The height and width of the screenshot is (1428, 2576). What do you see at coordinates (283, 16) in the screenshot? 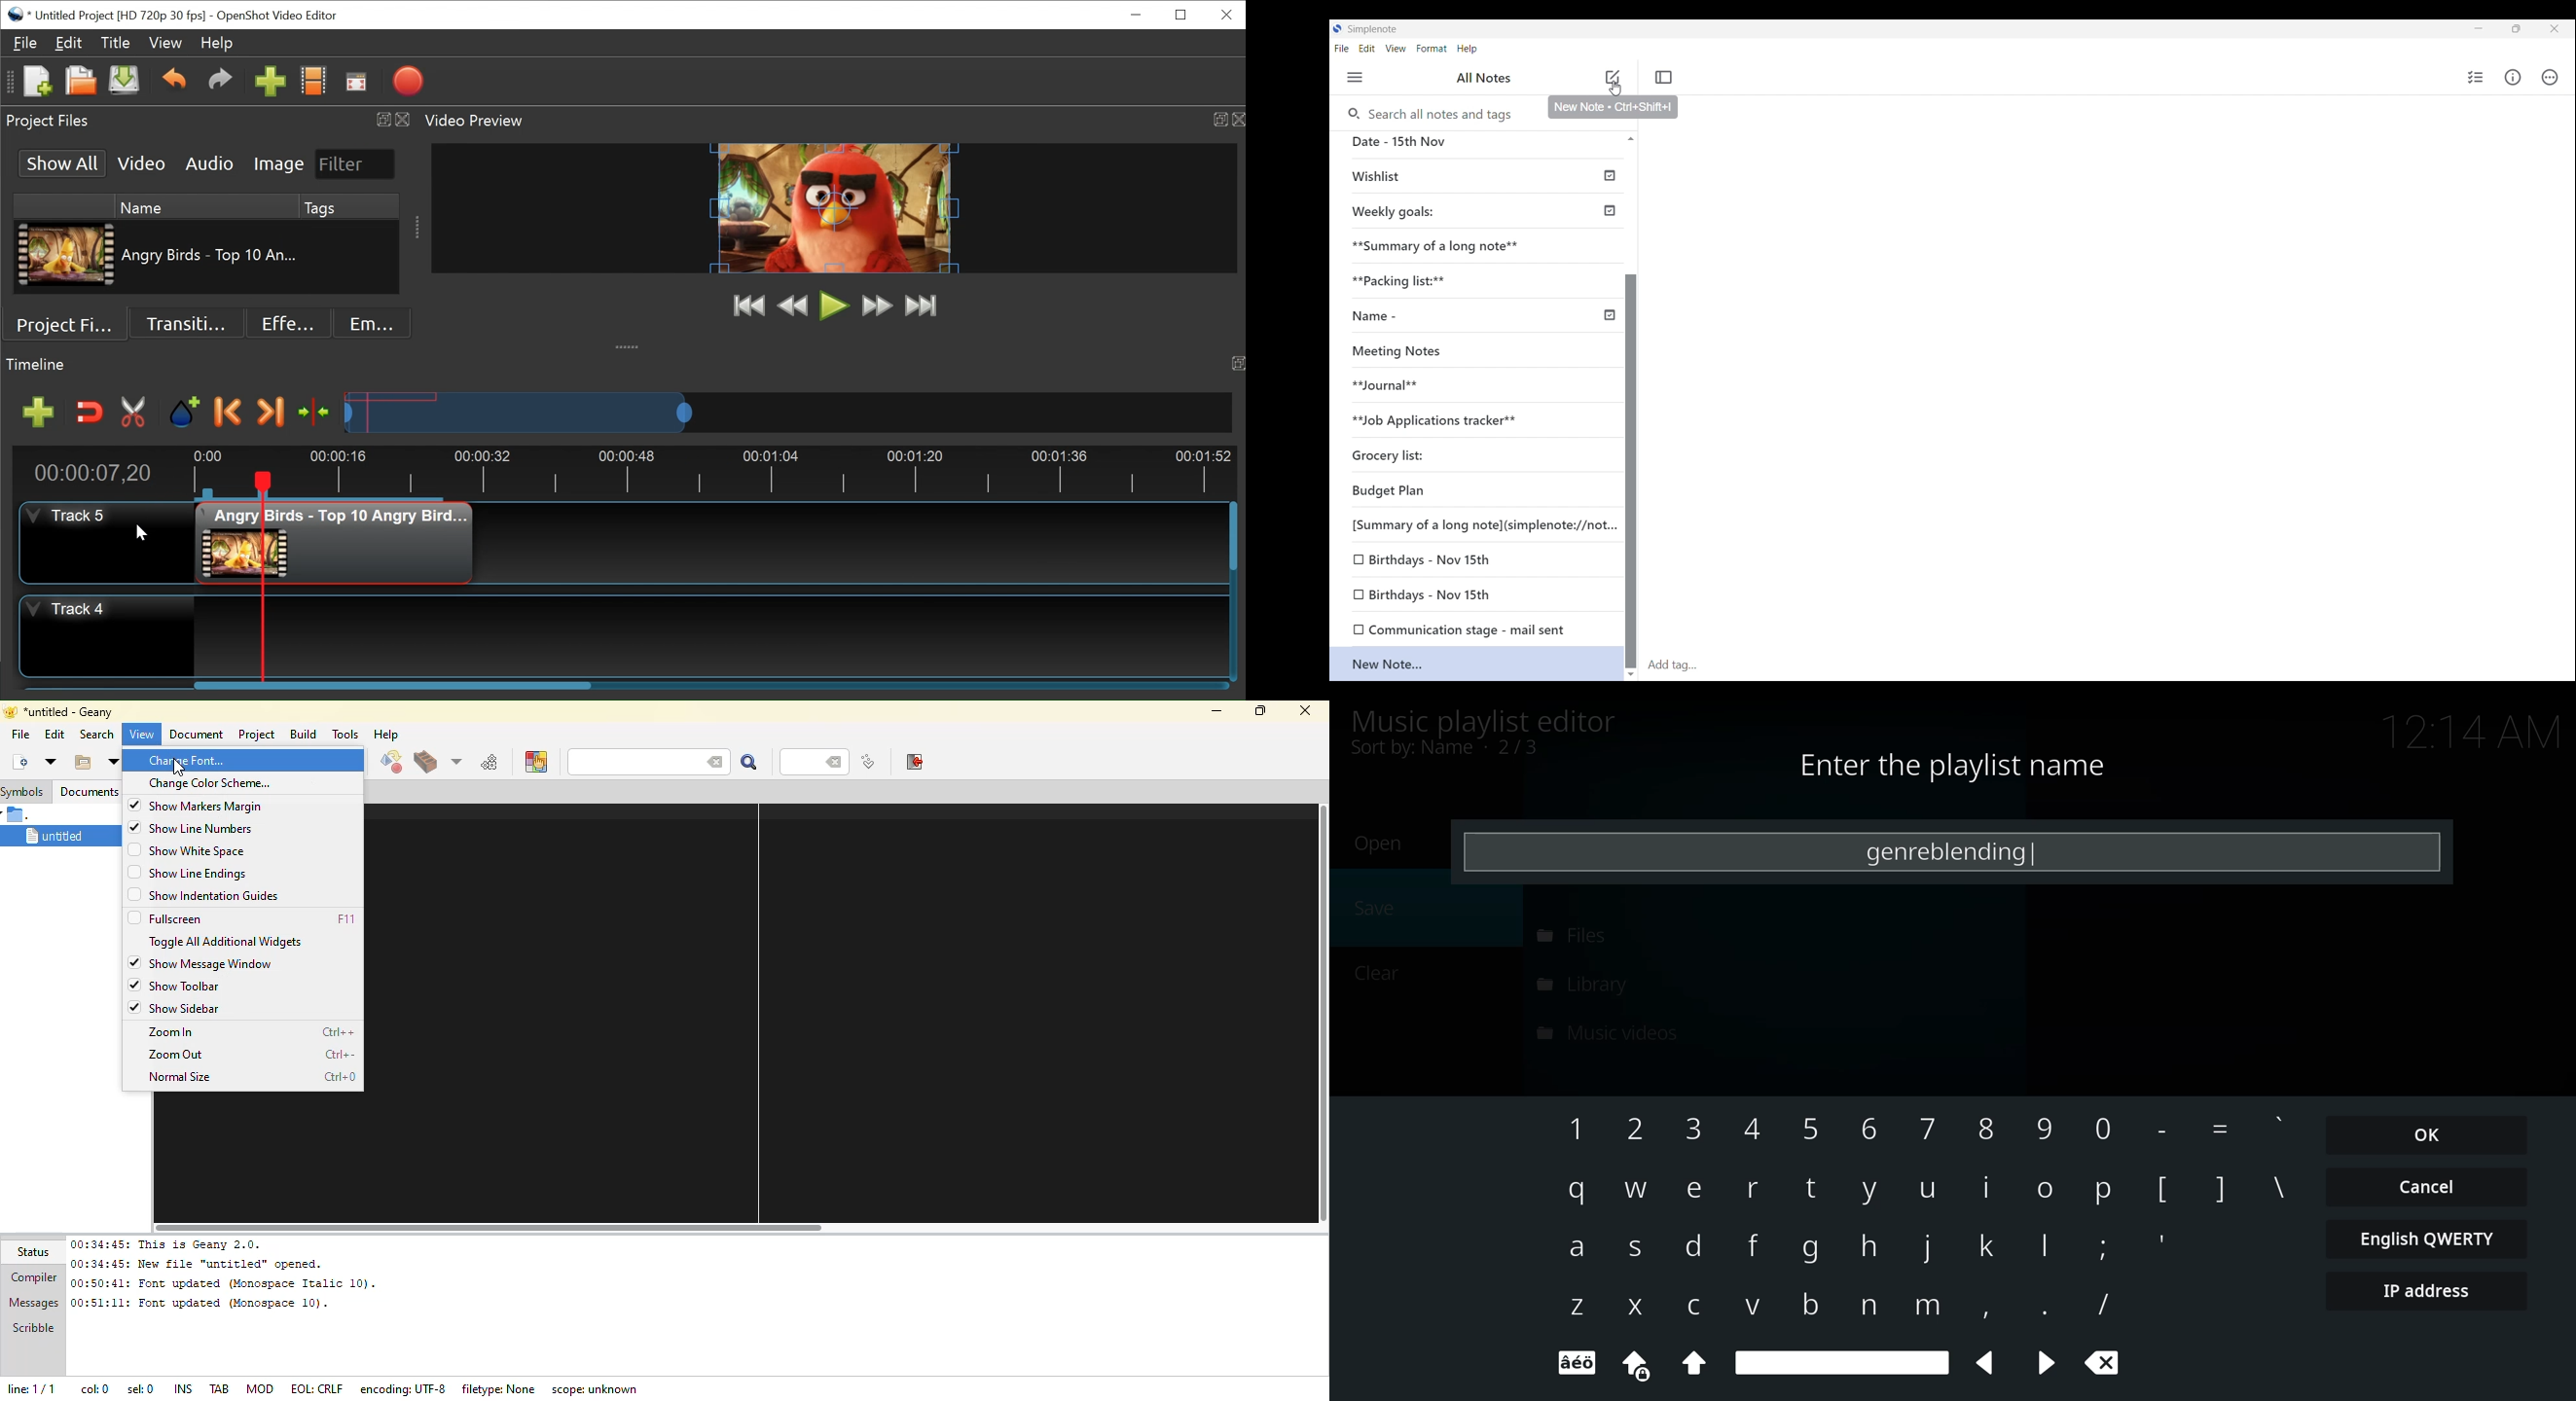
I see `OpenShot Video Editor` at bounding box center [283, 16].